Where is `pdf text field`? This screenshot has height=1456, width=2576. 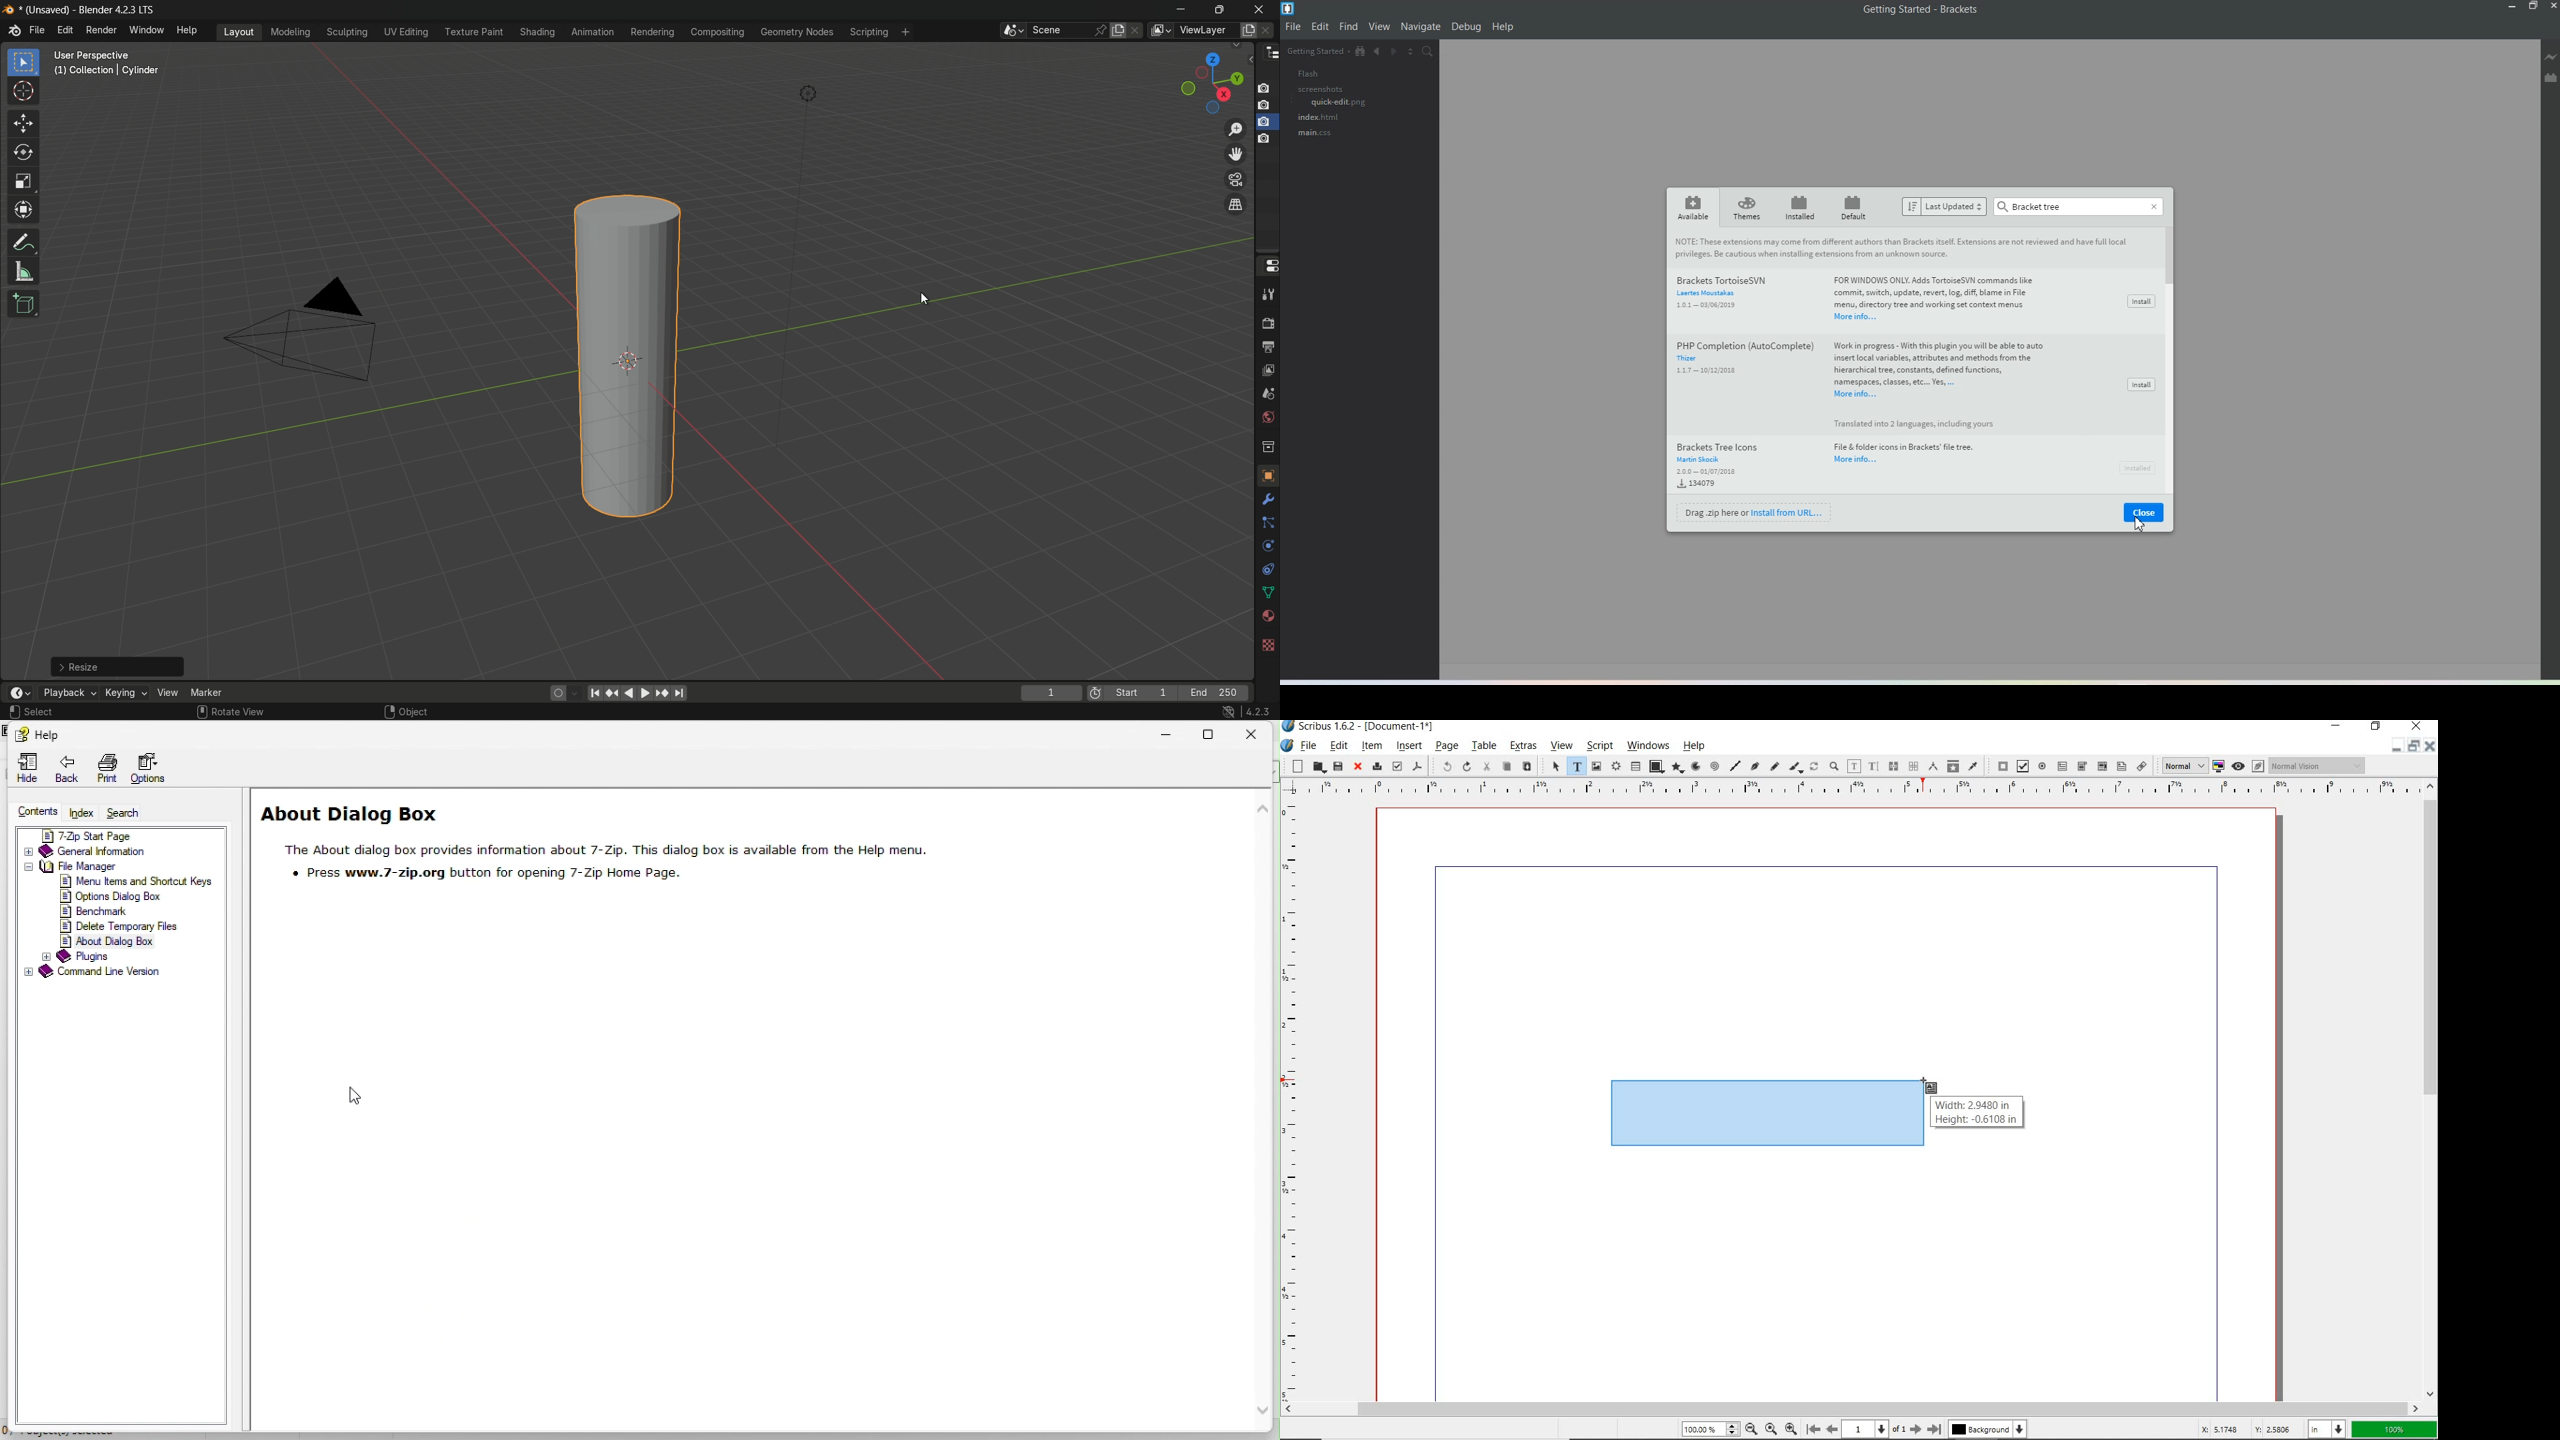
pdf text field is located at coordinates (2062, 766).